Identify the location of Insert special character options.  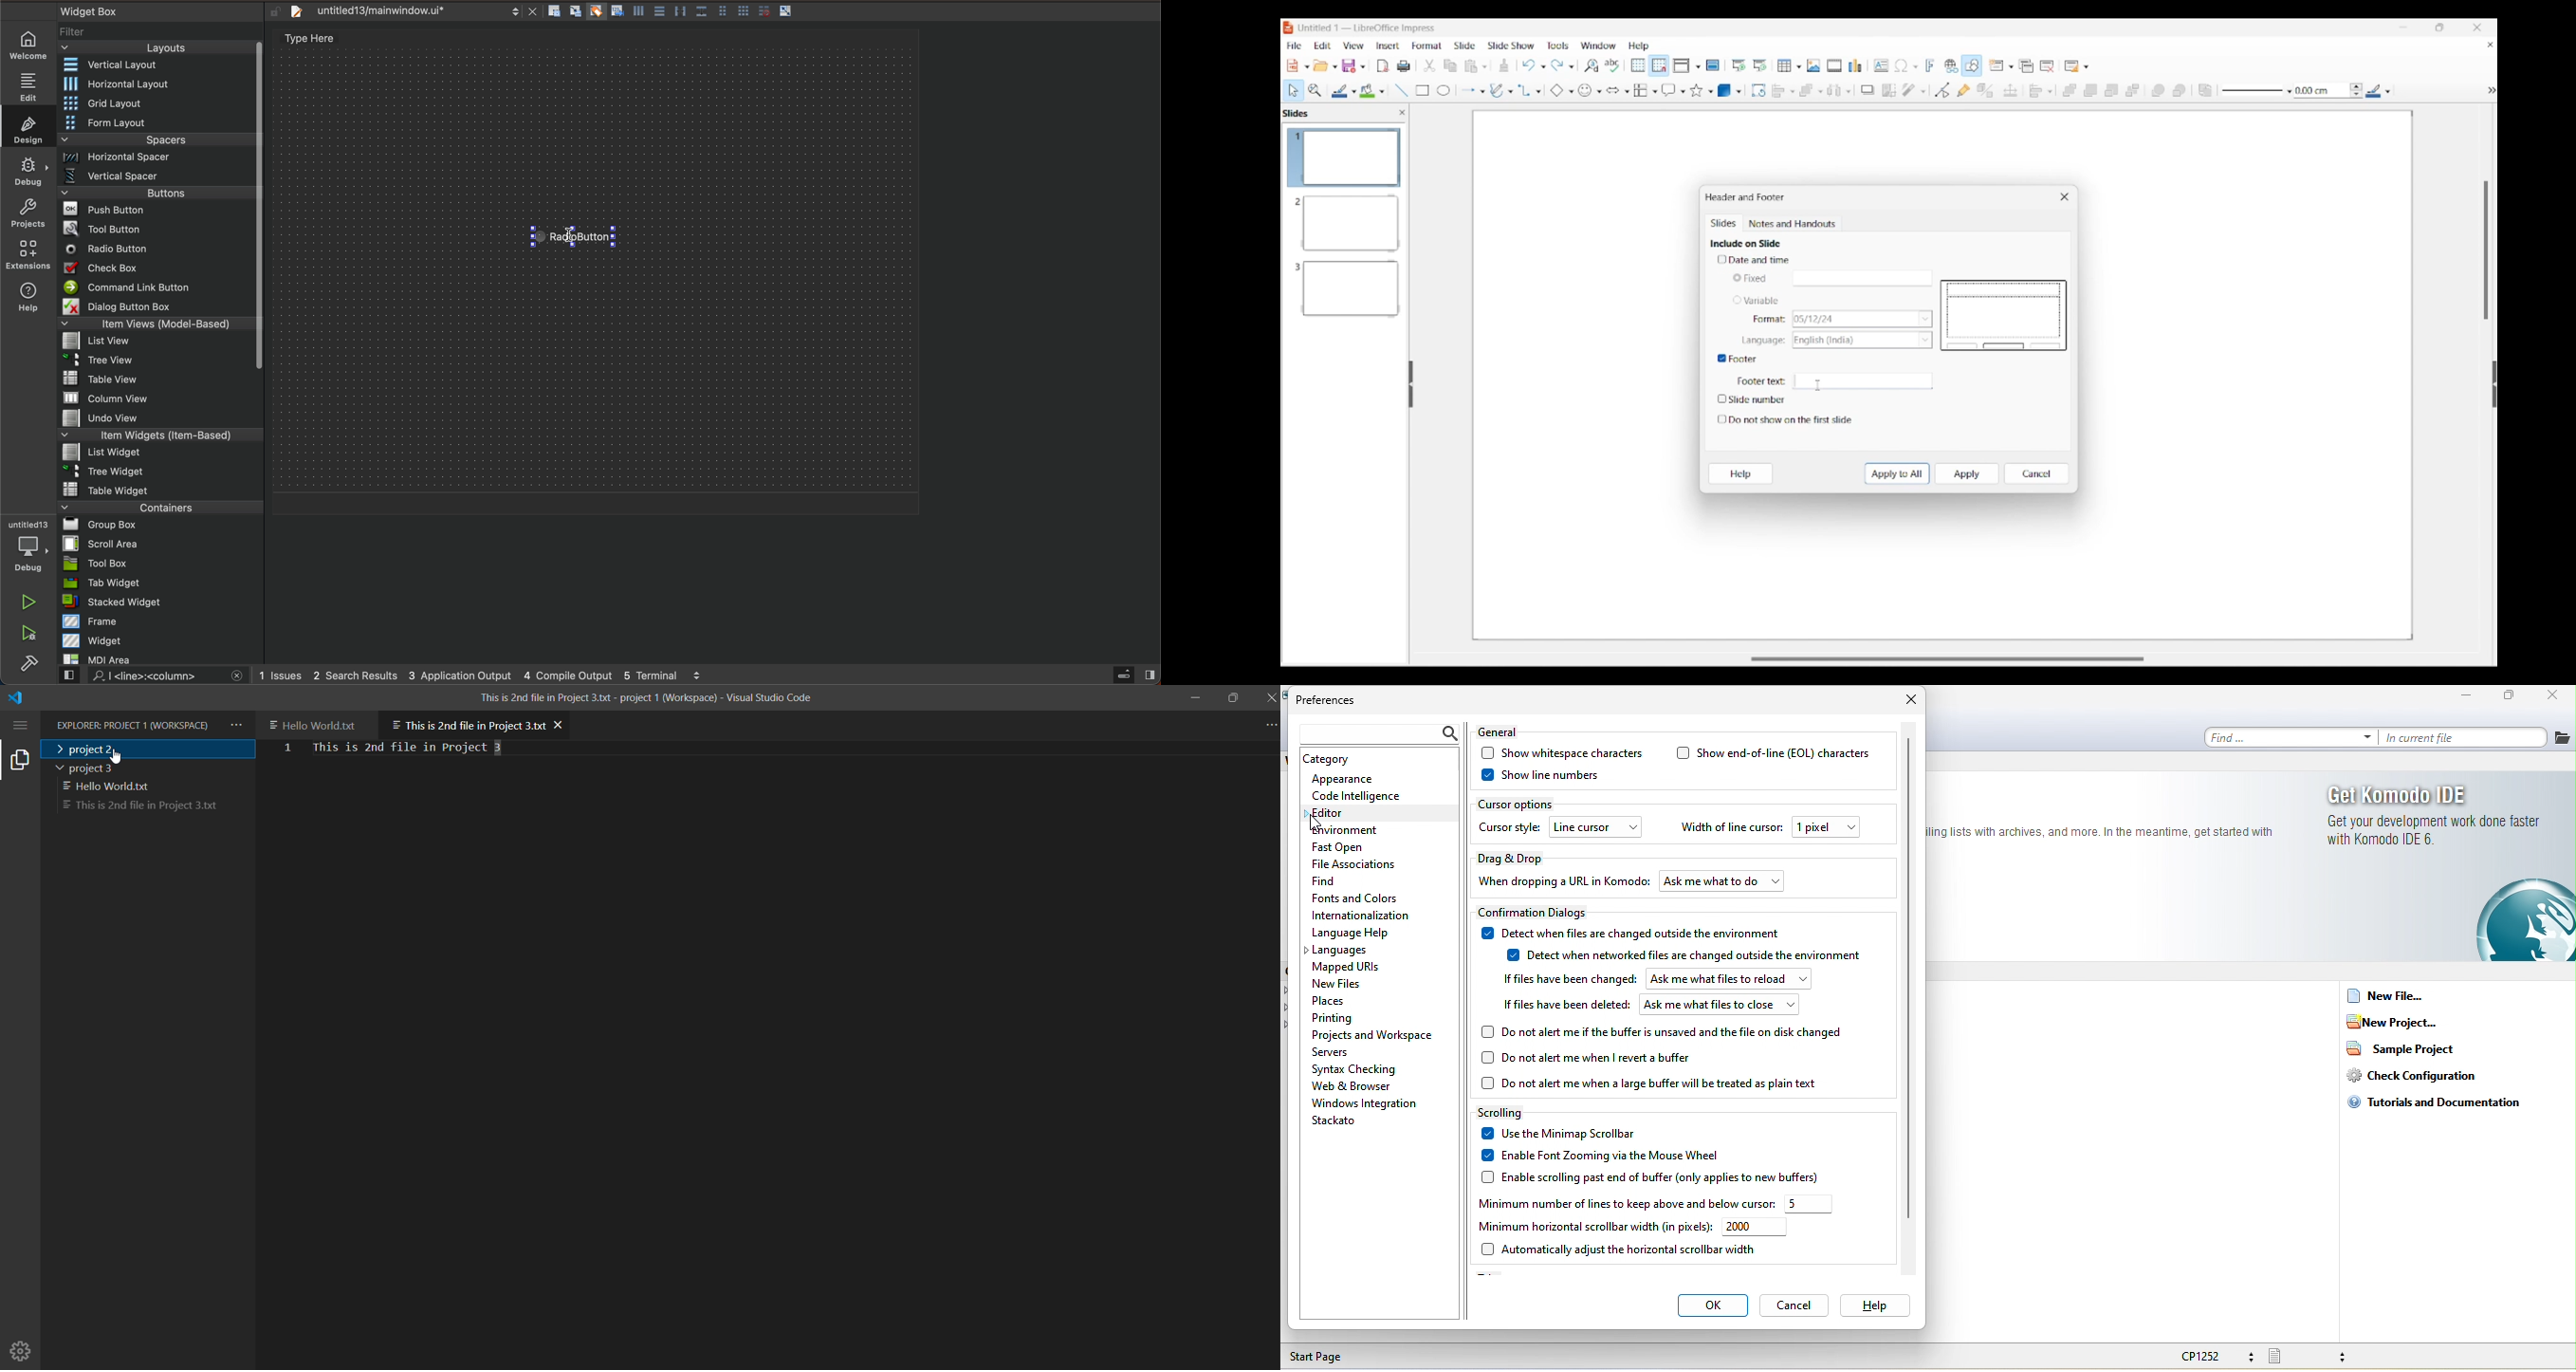
(1906, 65).